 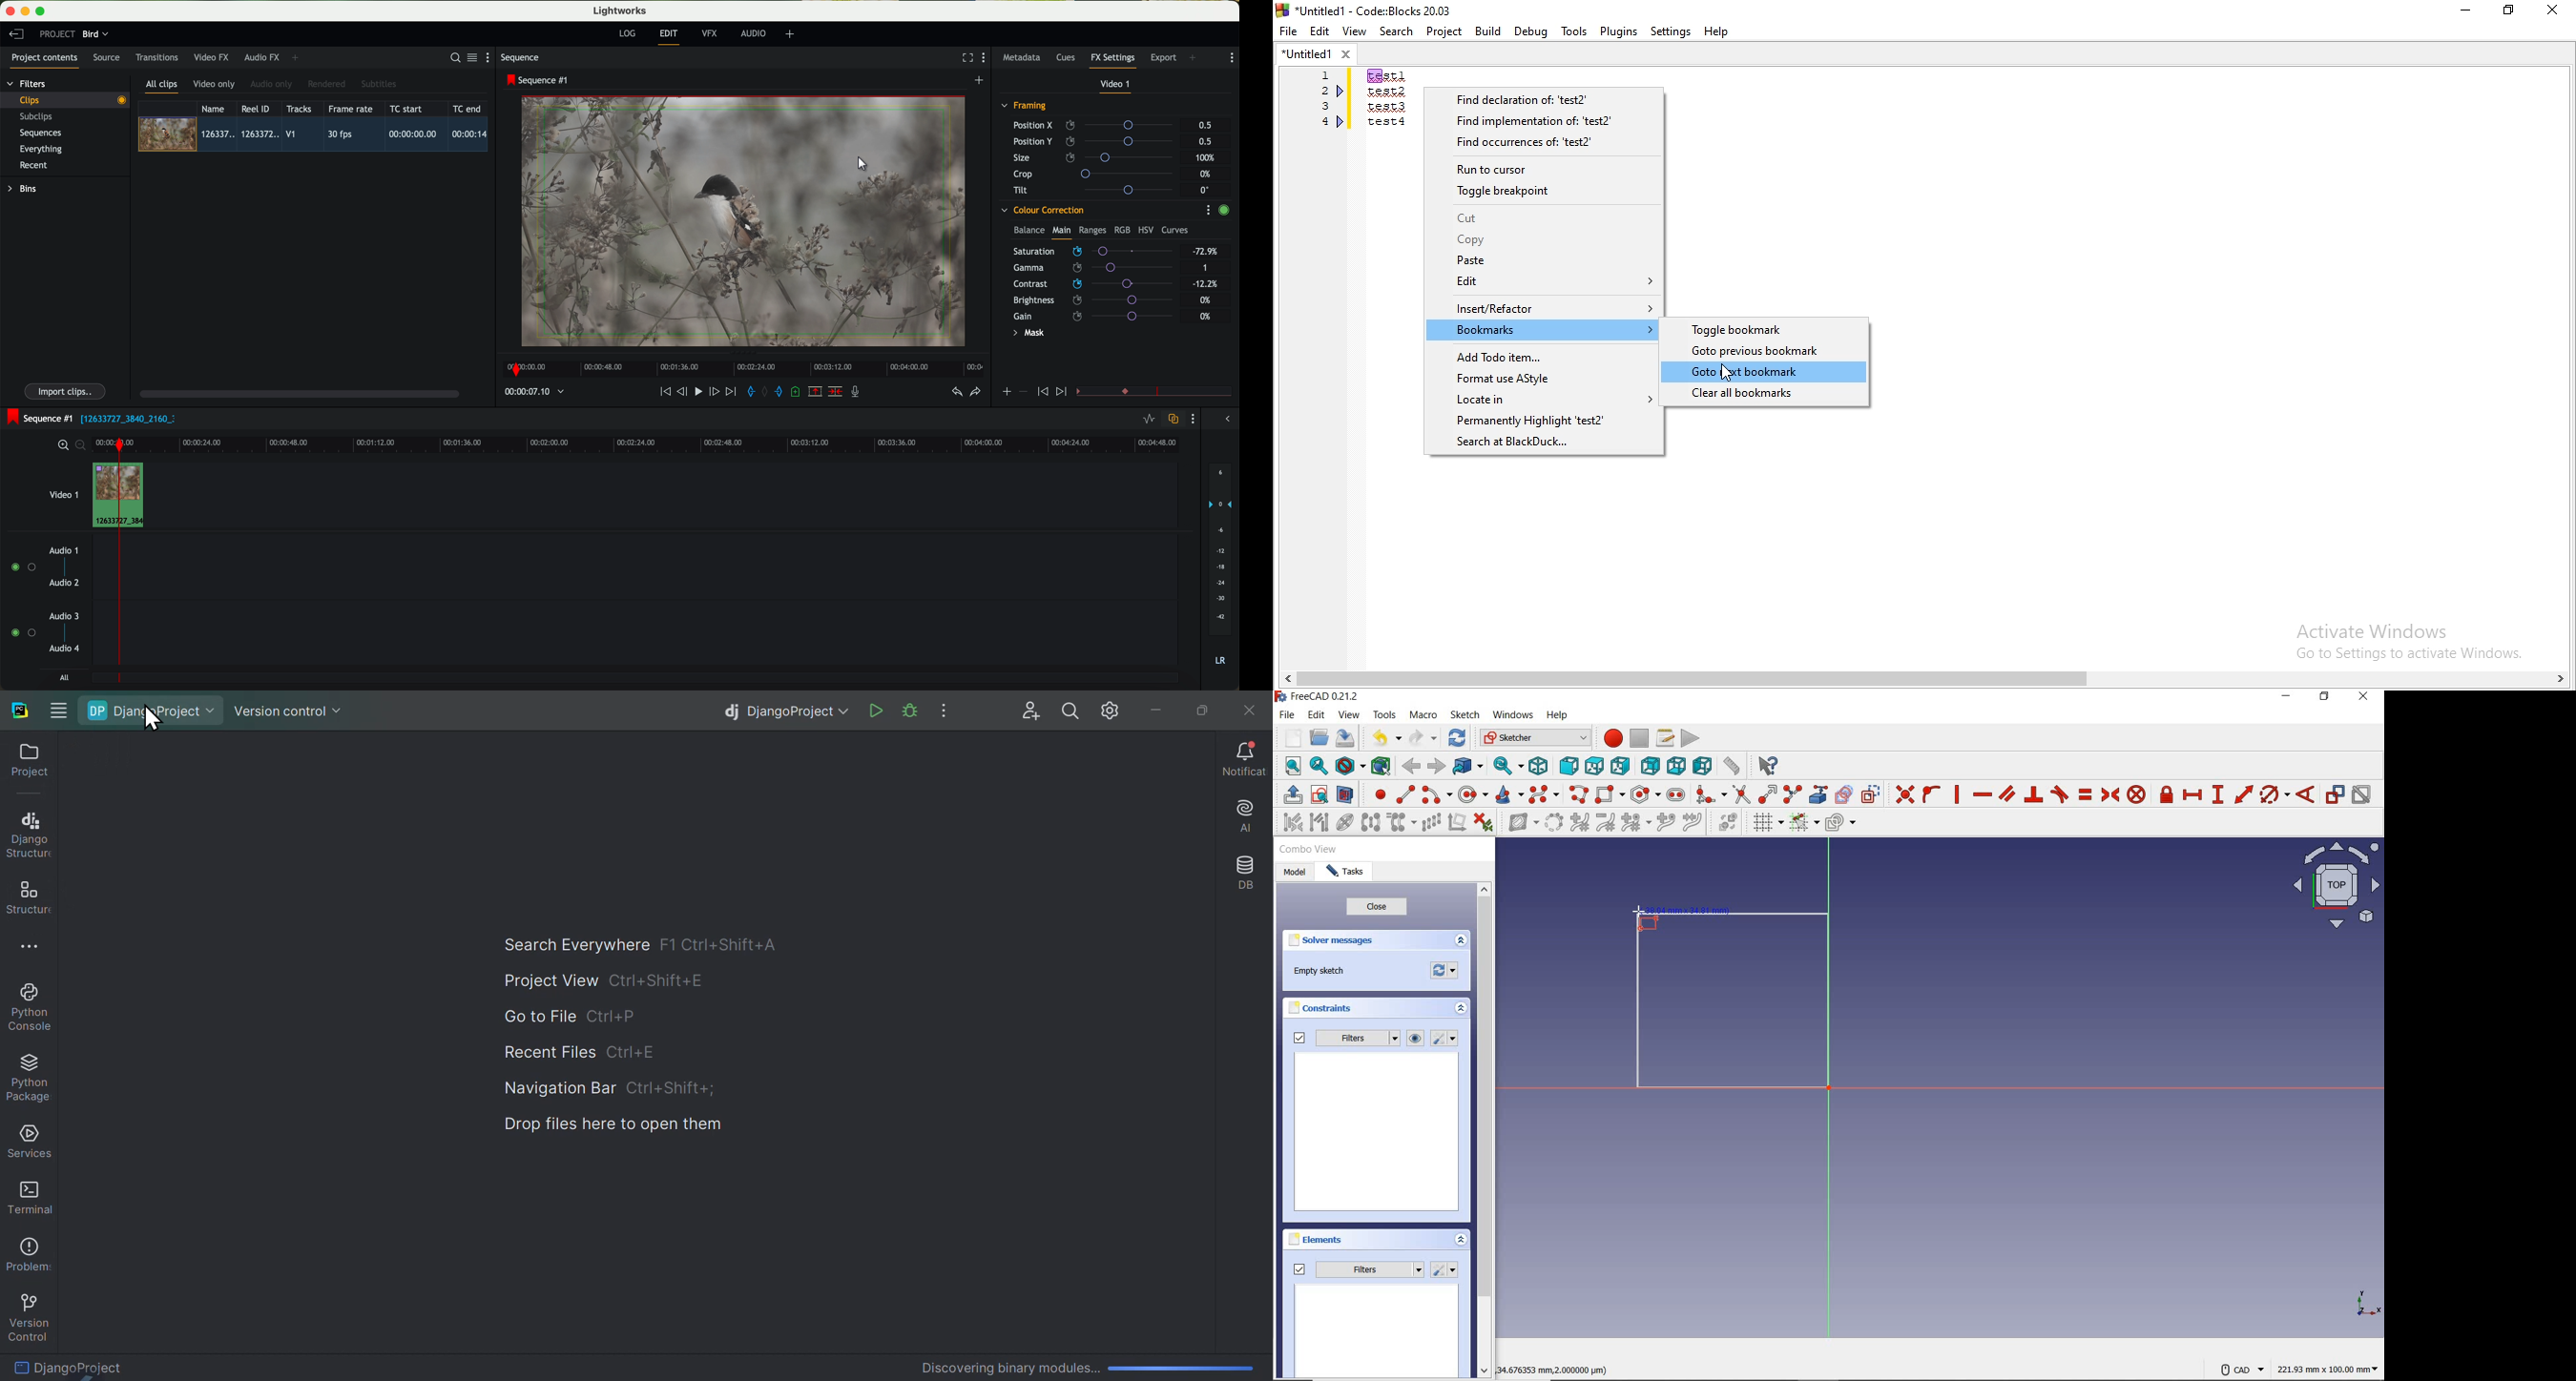 I want to click on logo, so click(x=1366, y=9).